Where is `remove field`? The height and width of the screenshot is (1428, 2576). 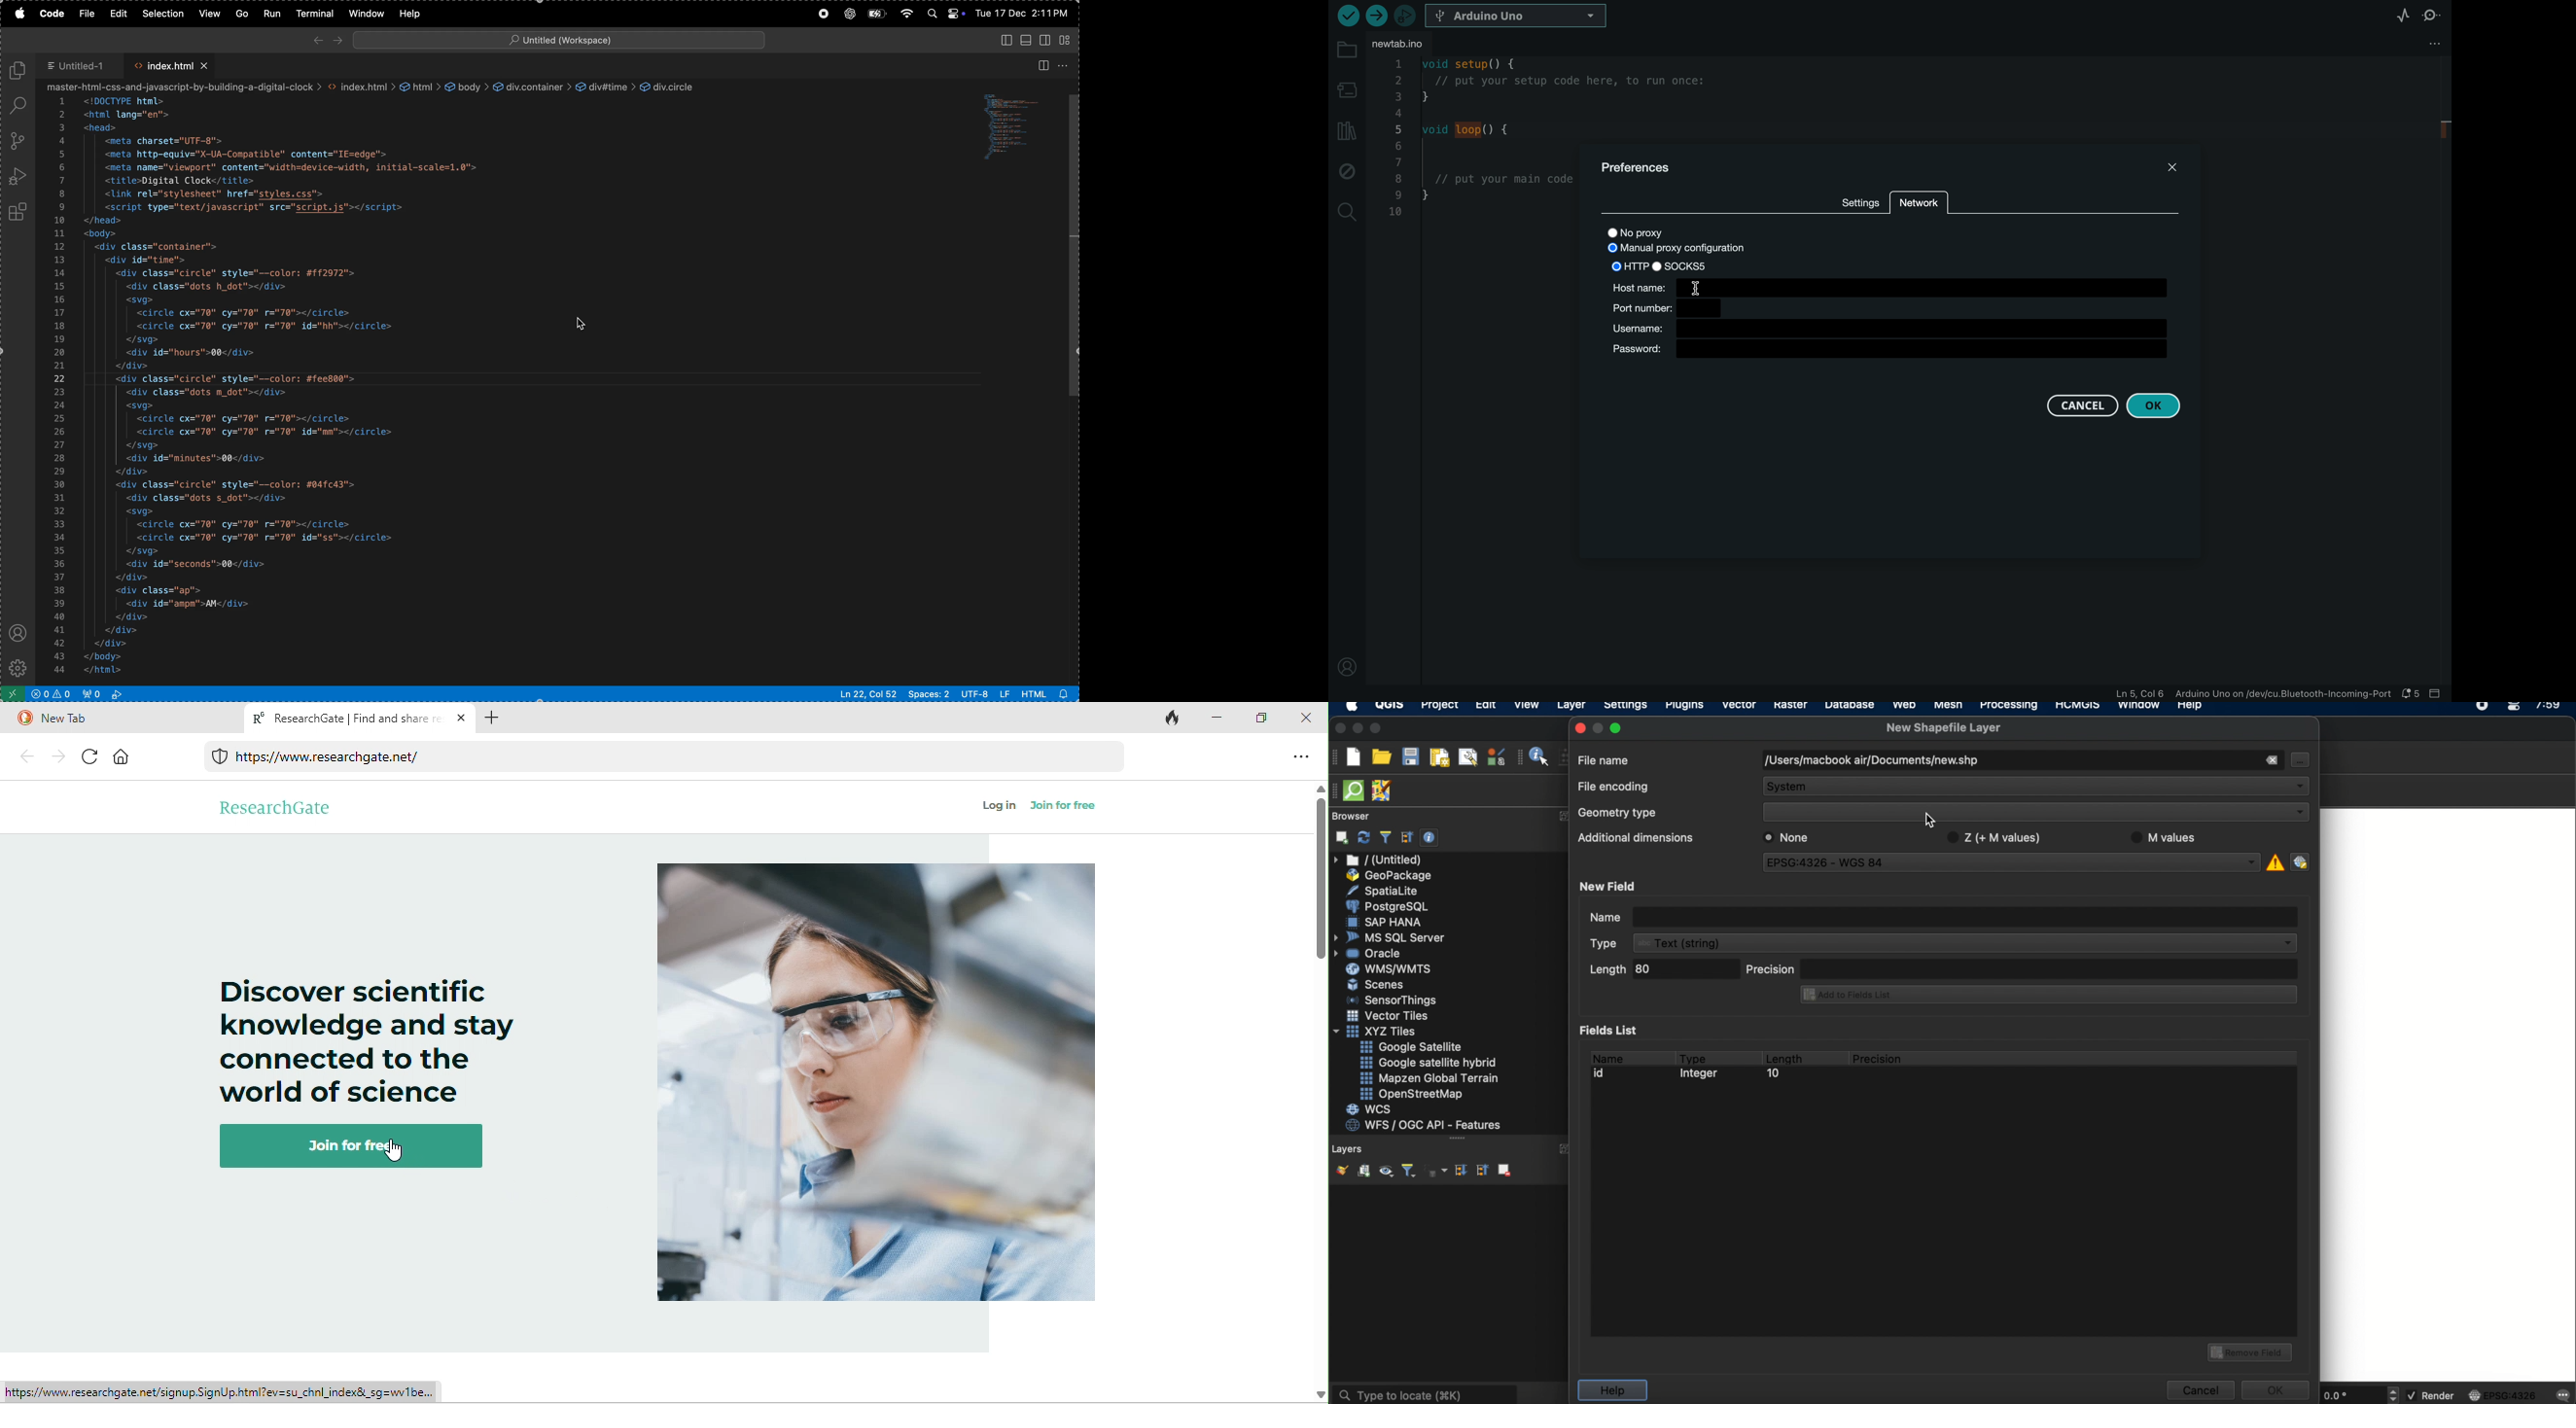 remove field is located at coordinates (2252, 1351).